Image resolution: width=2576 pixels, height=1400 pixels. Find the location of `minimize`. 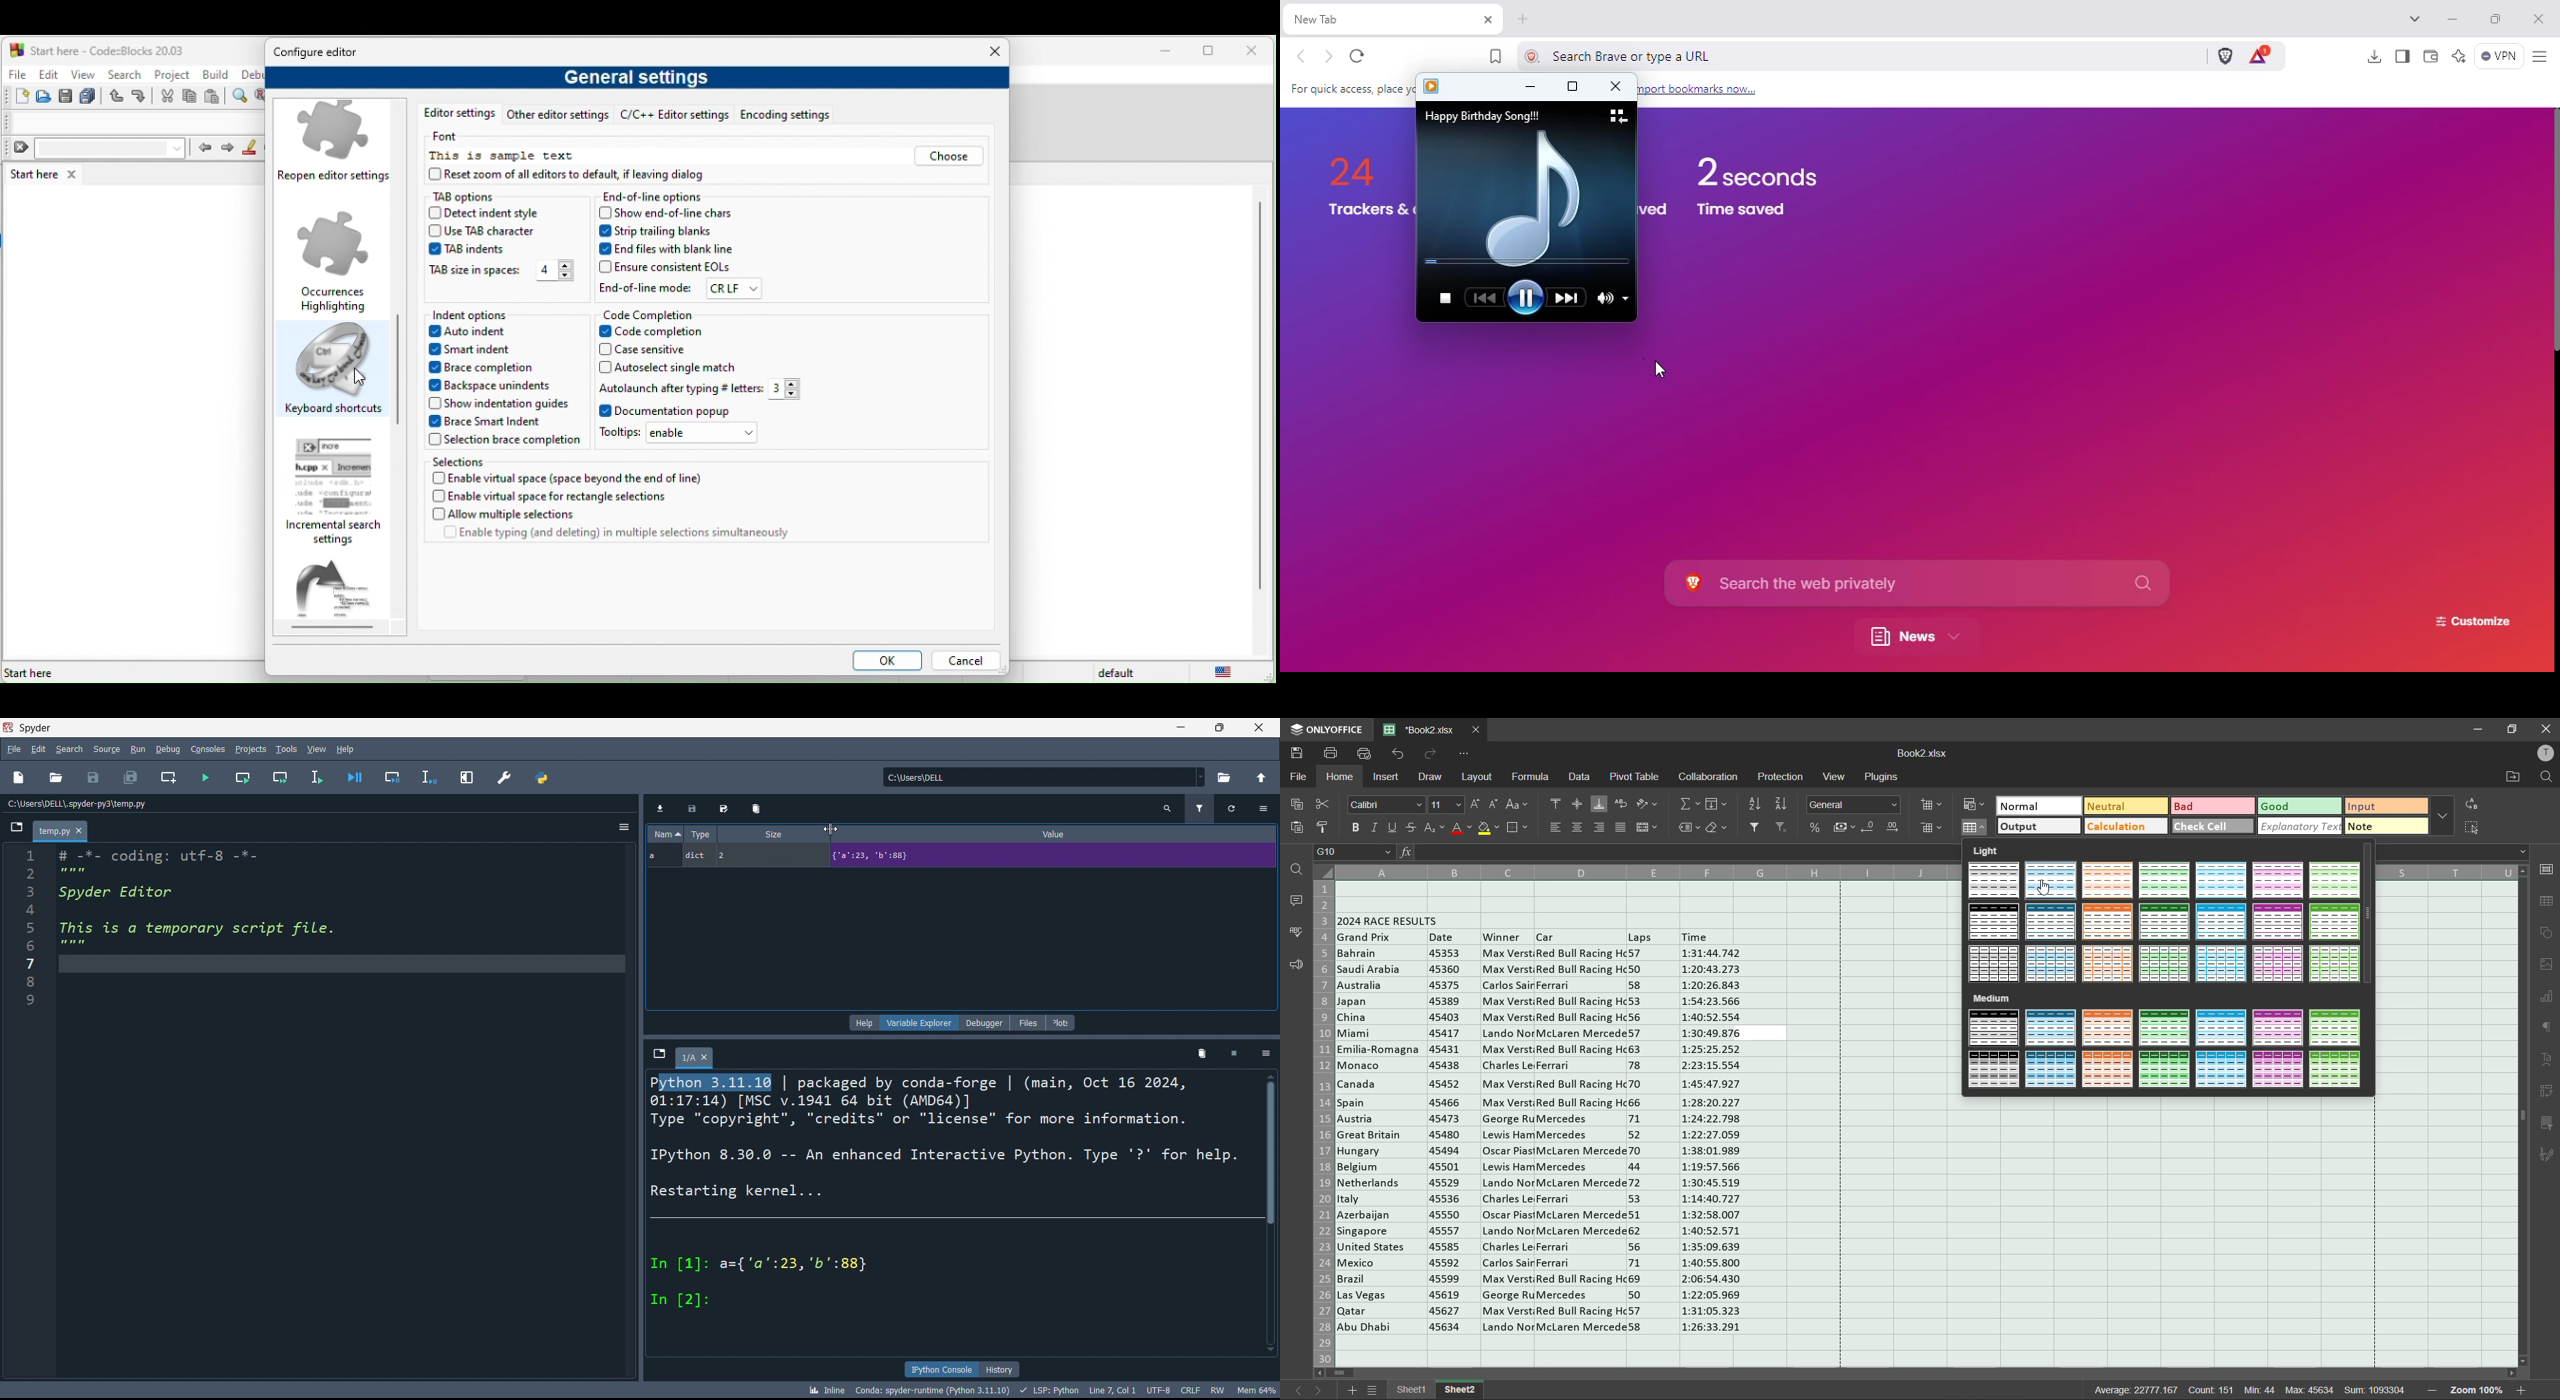

minimize is located at coordinates (1186, 728).